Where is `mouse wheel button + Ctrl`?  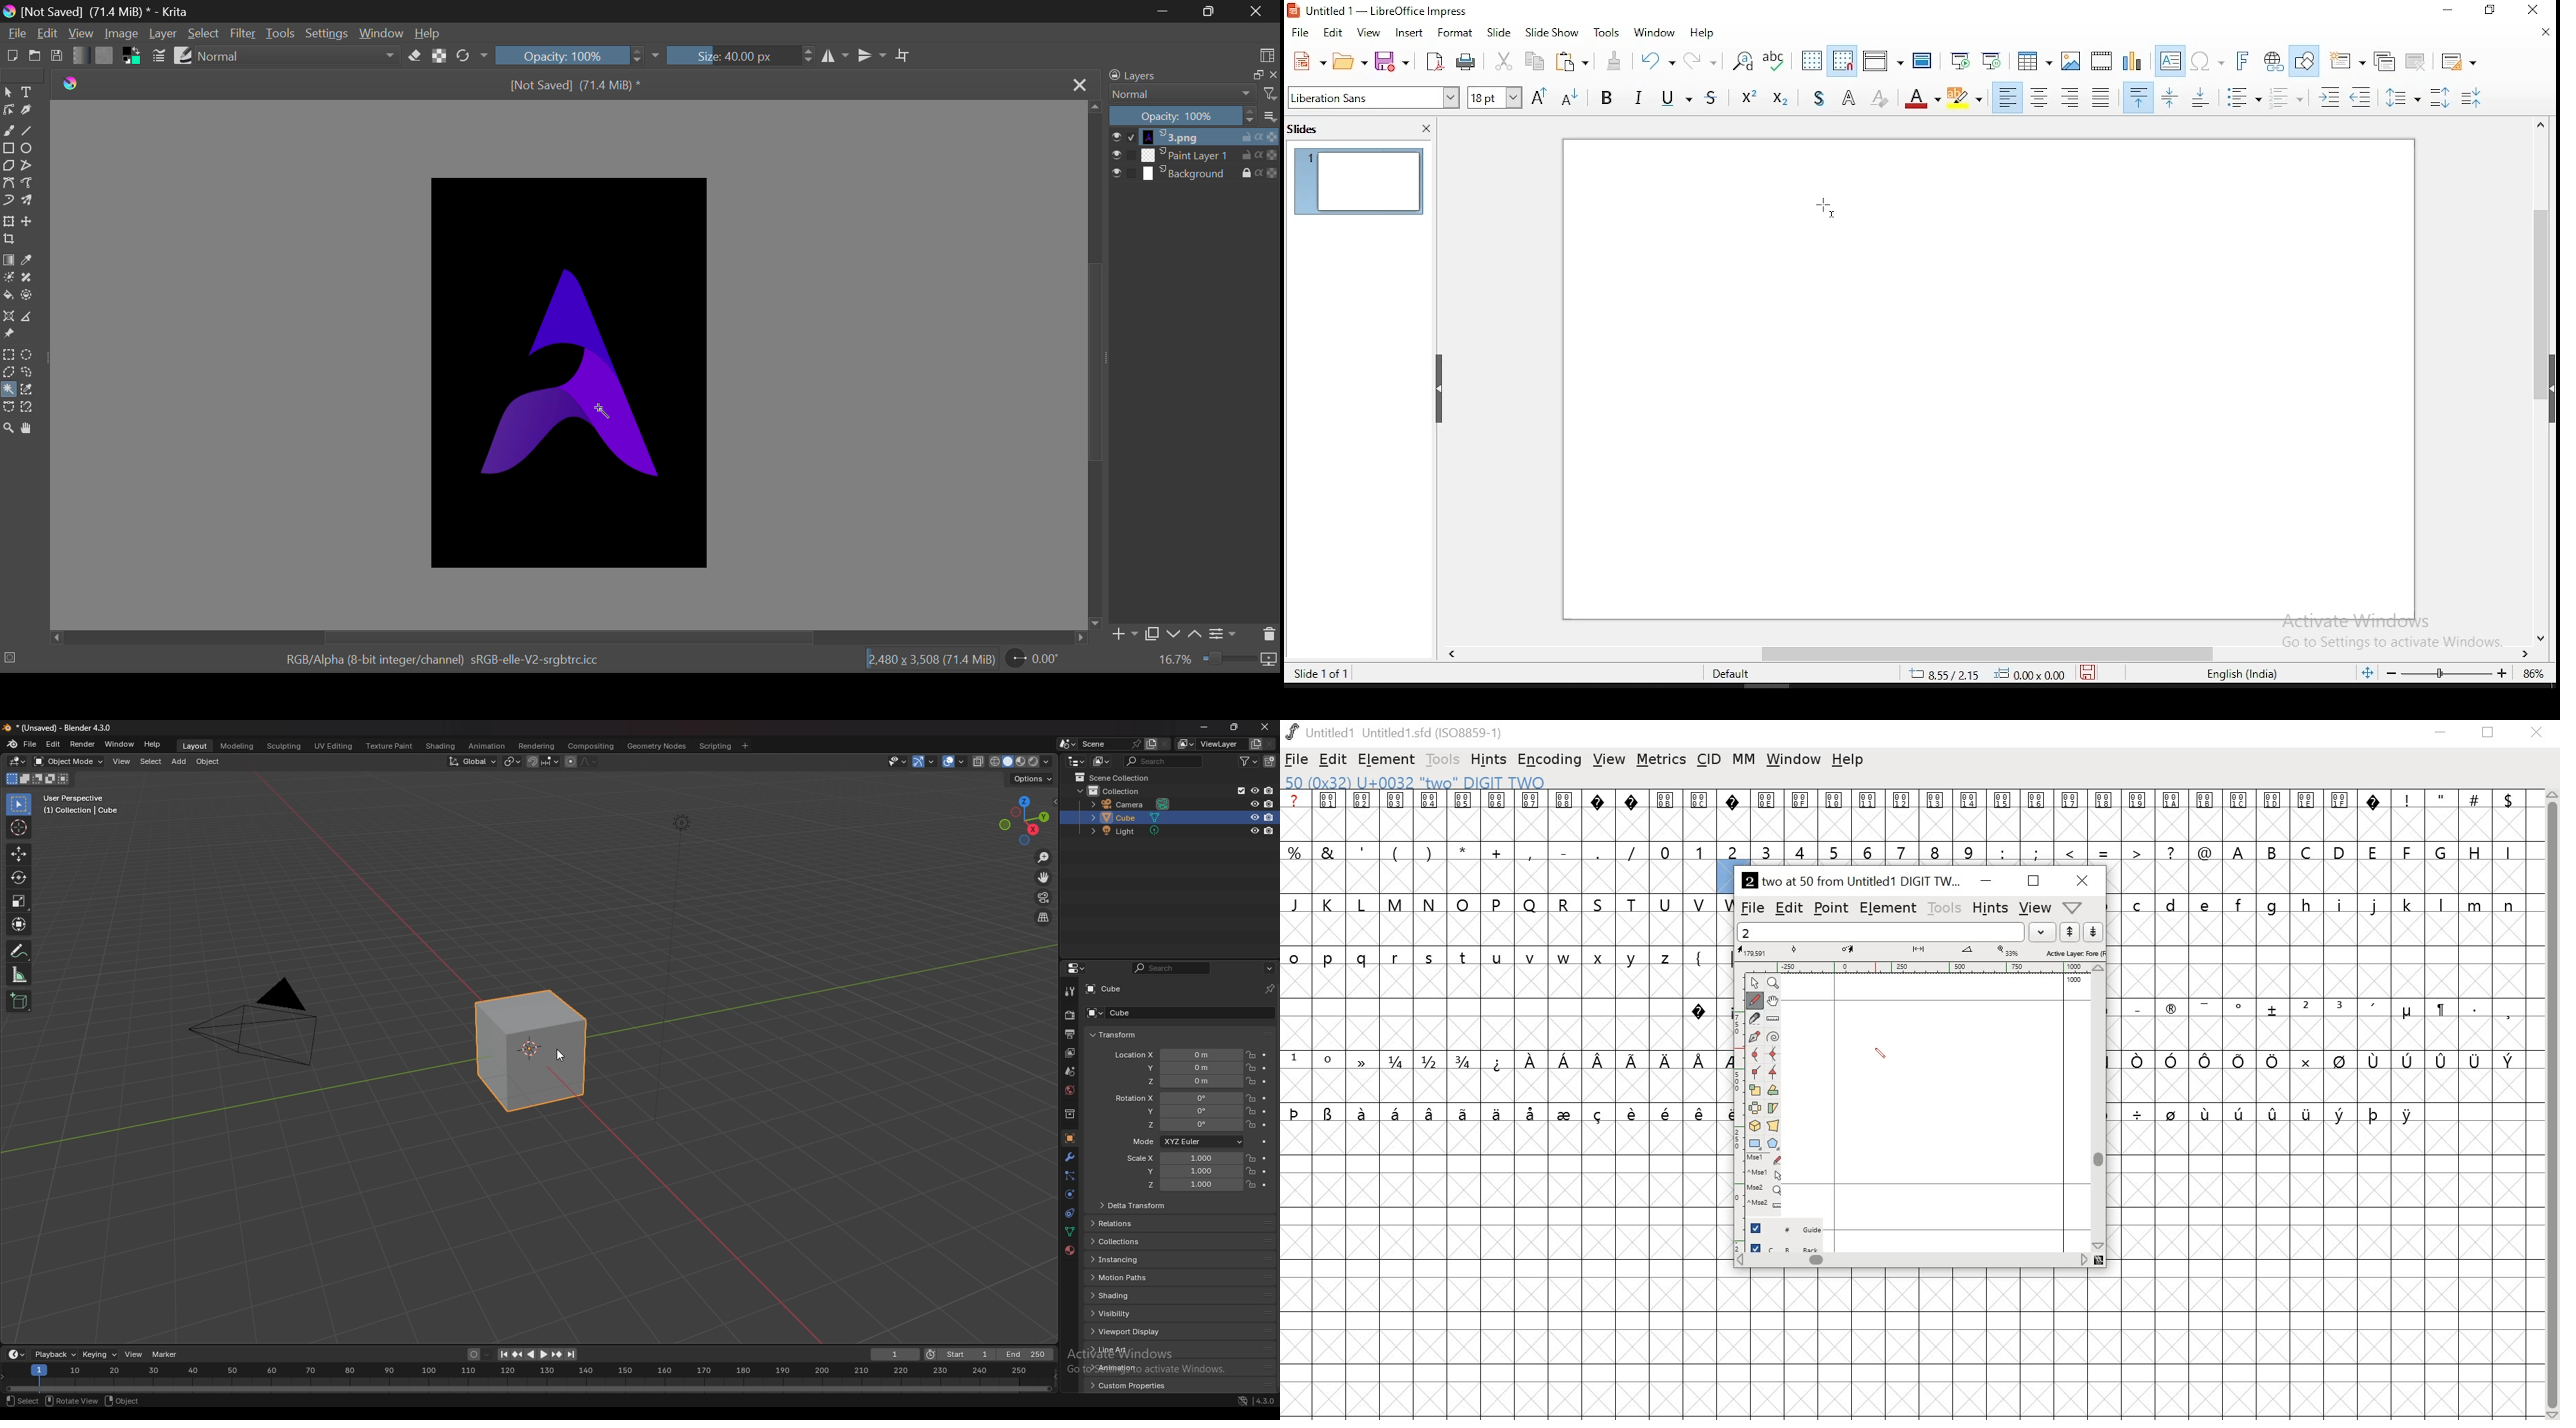 mouse wheel button + Ctrl is located at coordinates (1766, 1207).